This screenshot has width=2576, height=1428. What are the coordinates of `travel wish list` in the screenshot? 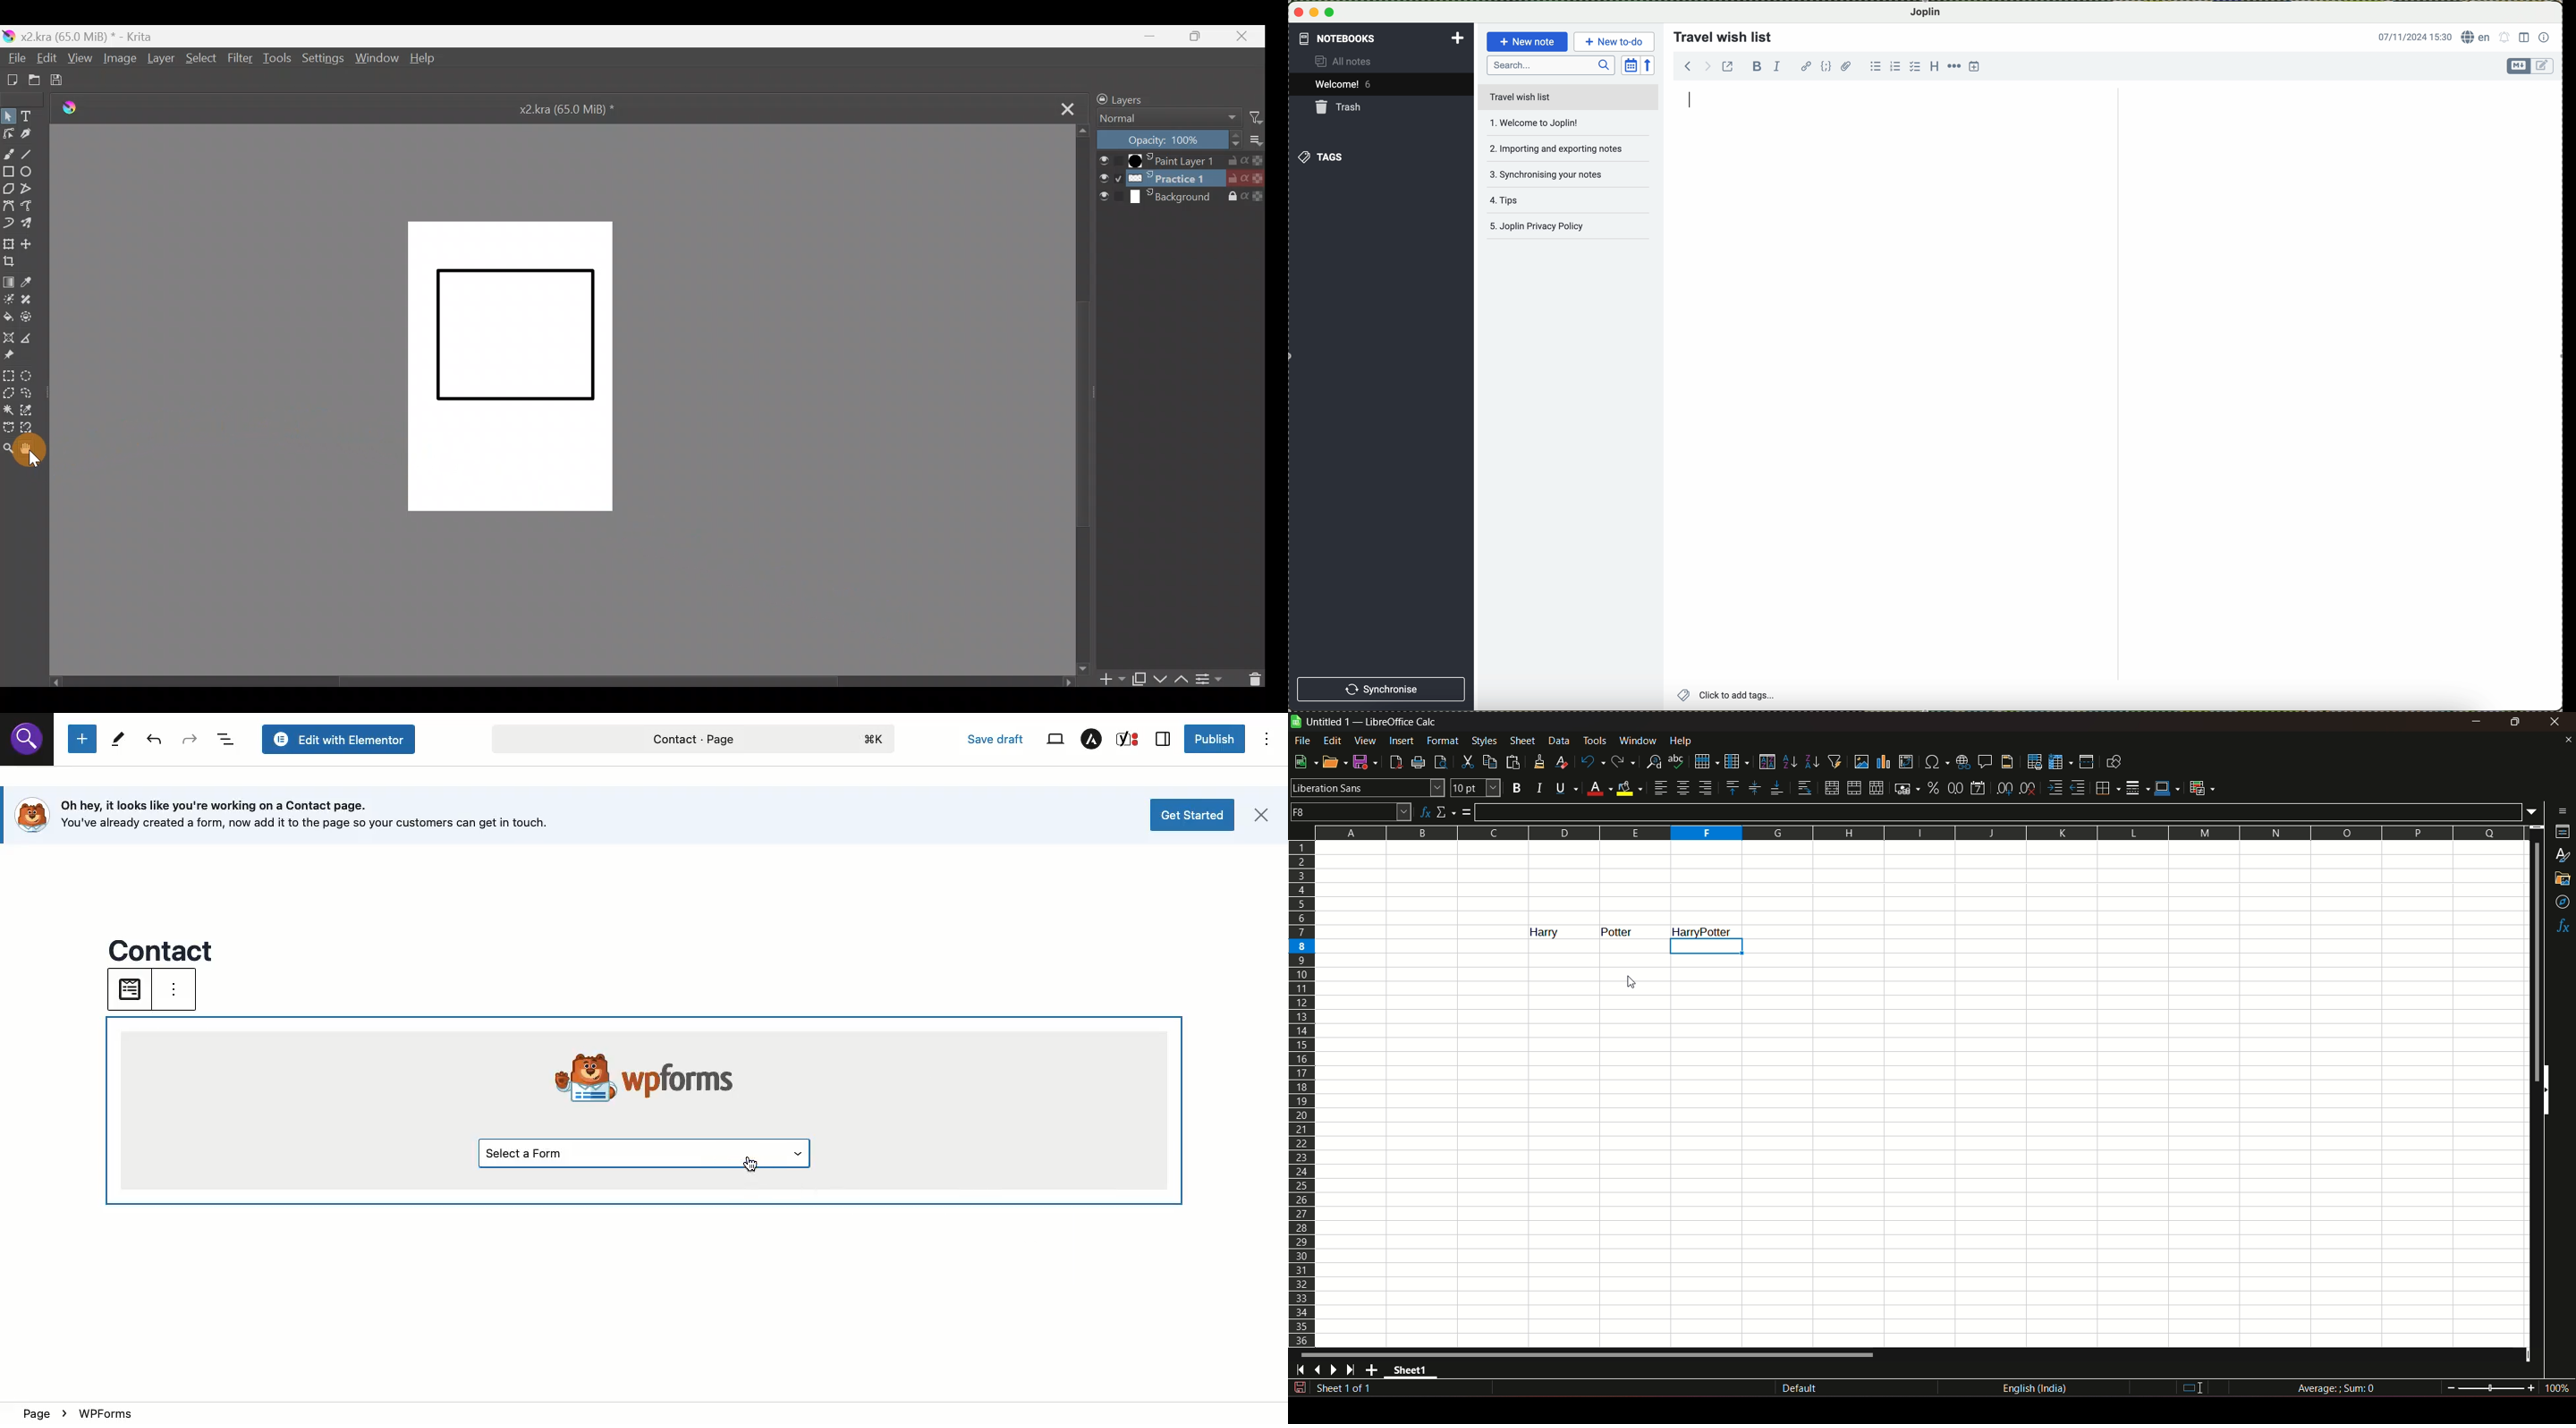 It's located at (1719, 33).